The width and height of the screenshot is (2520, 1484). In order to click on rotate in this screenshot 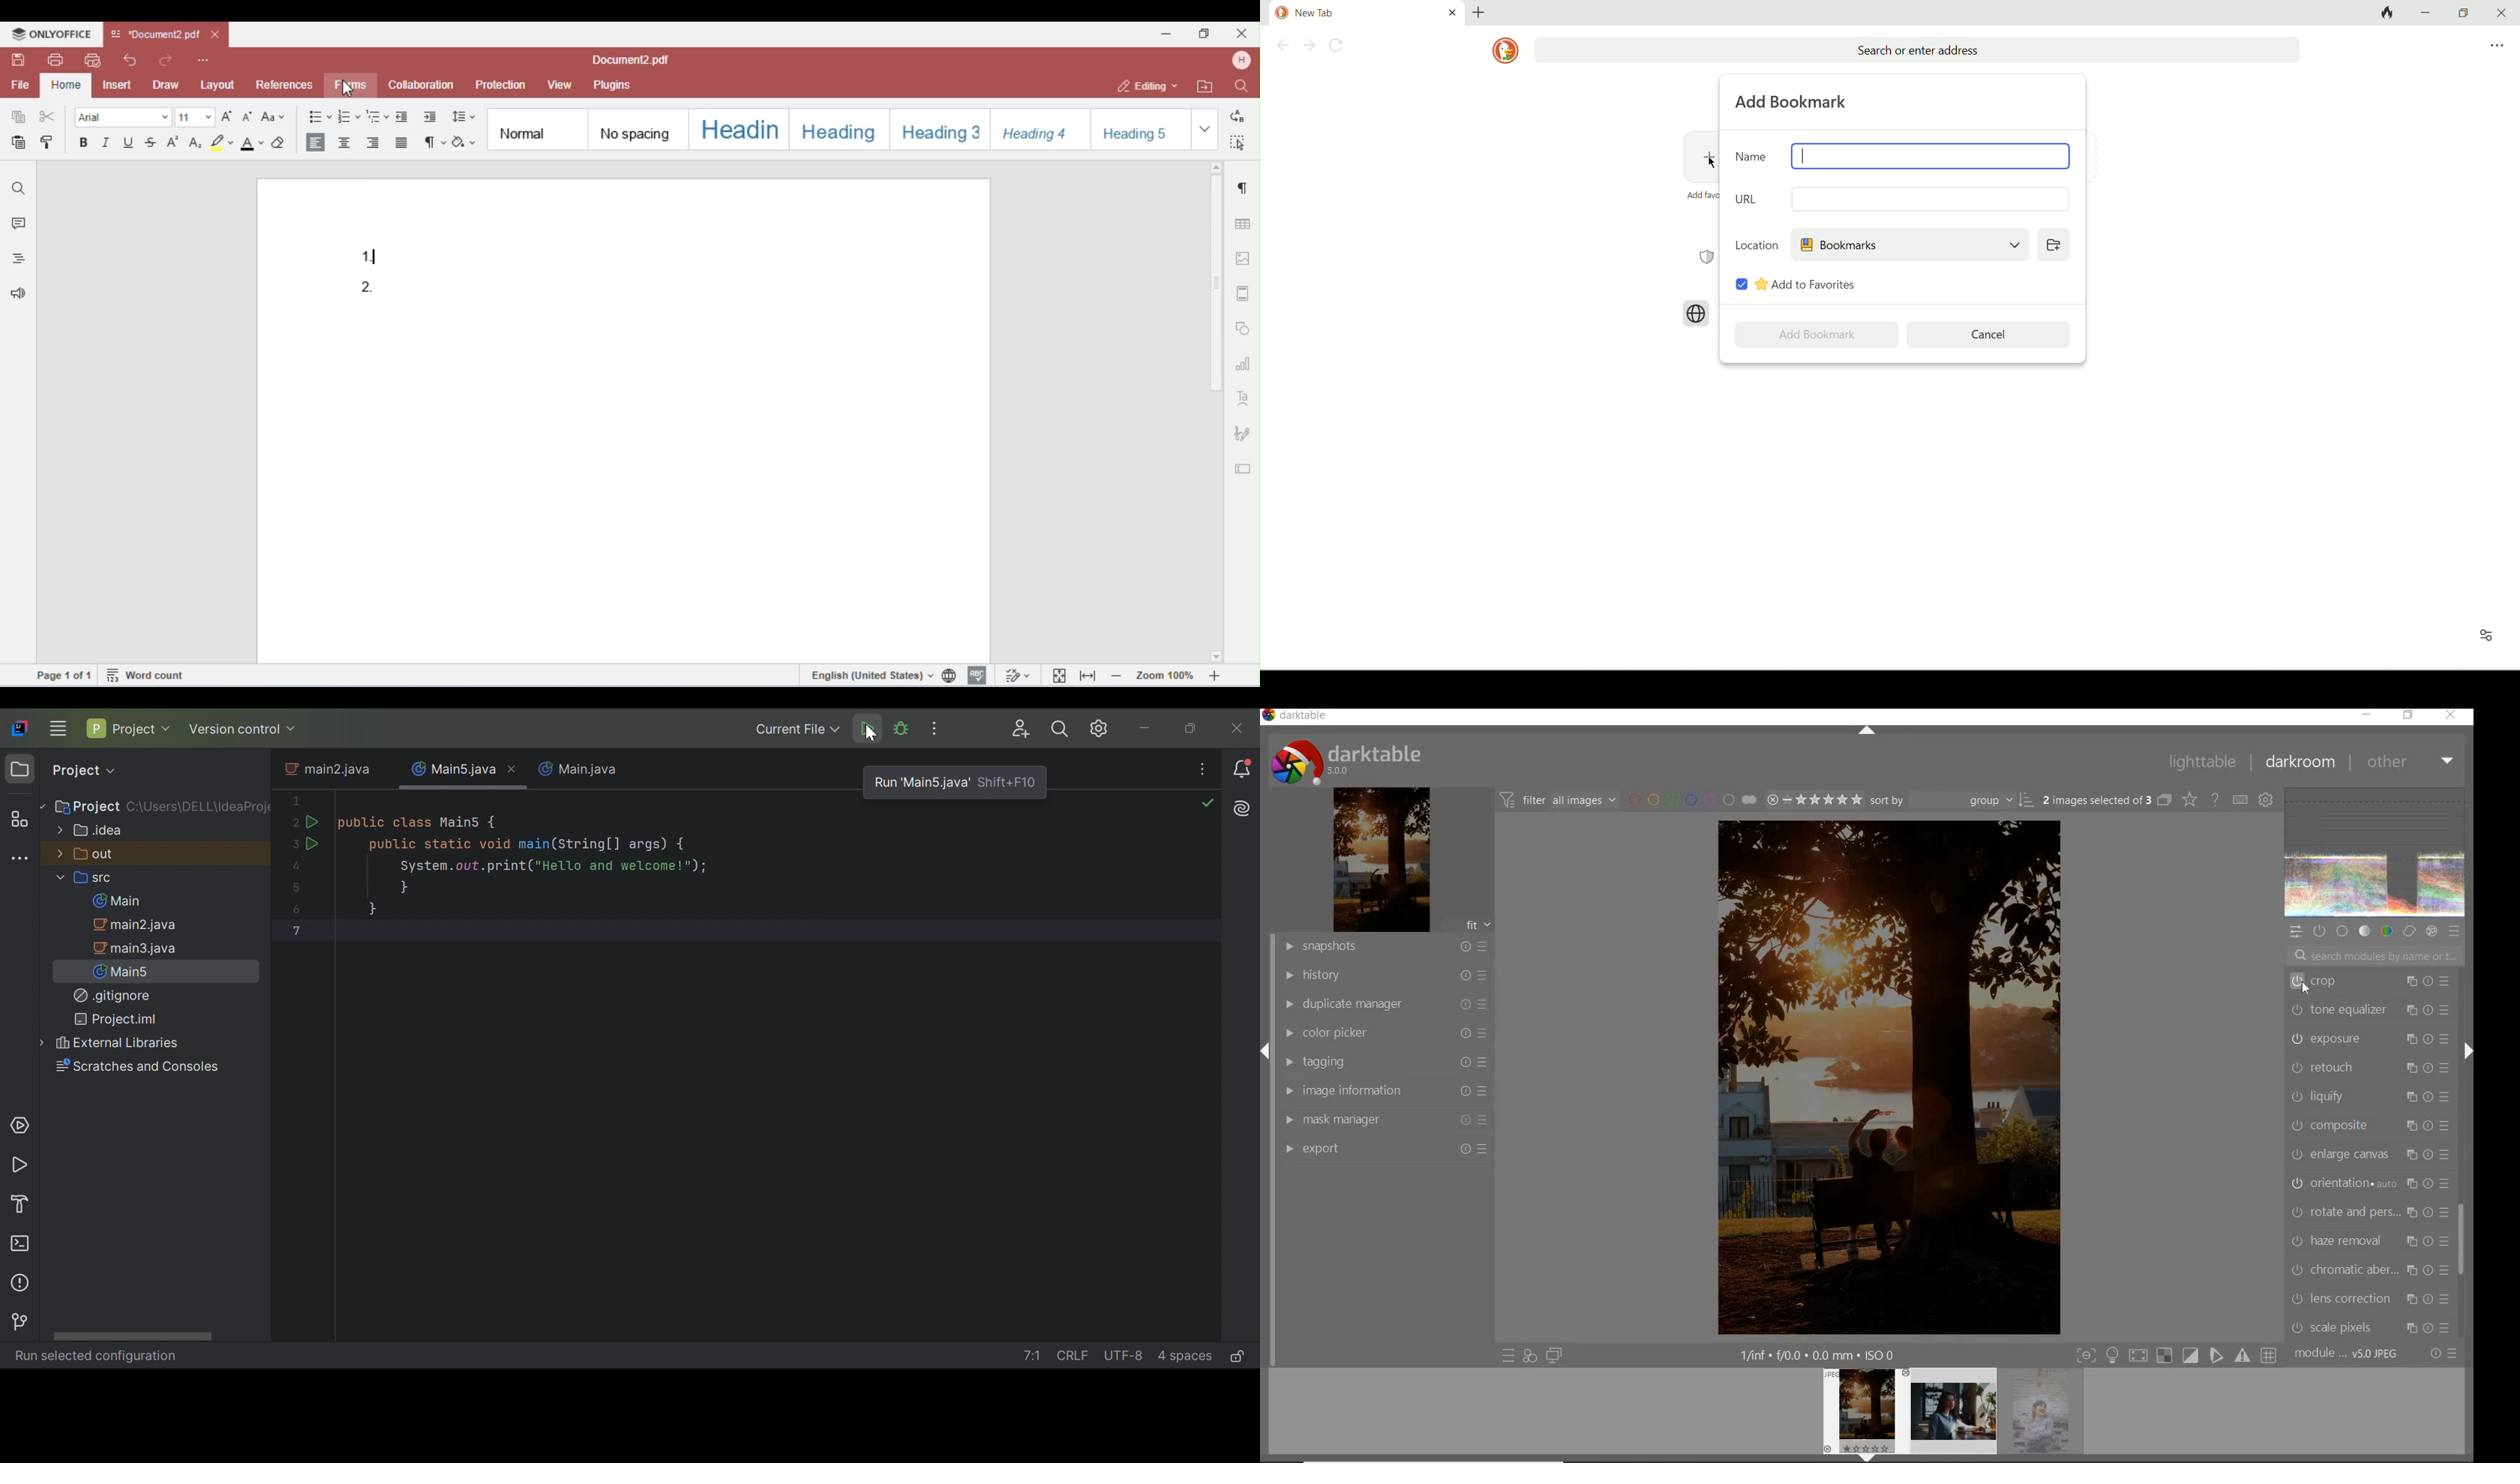, I will do `click(2371, 1213)`.